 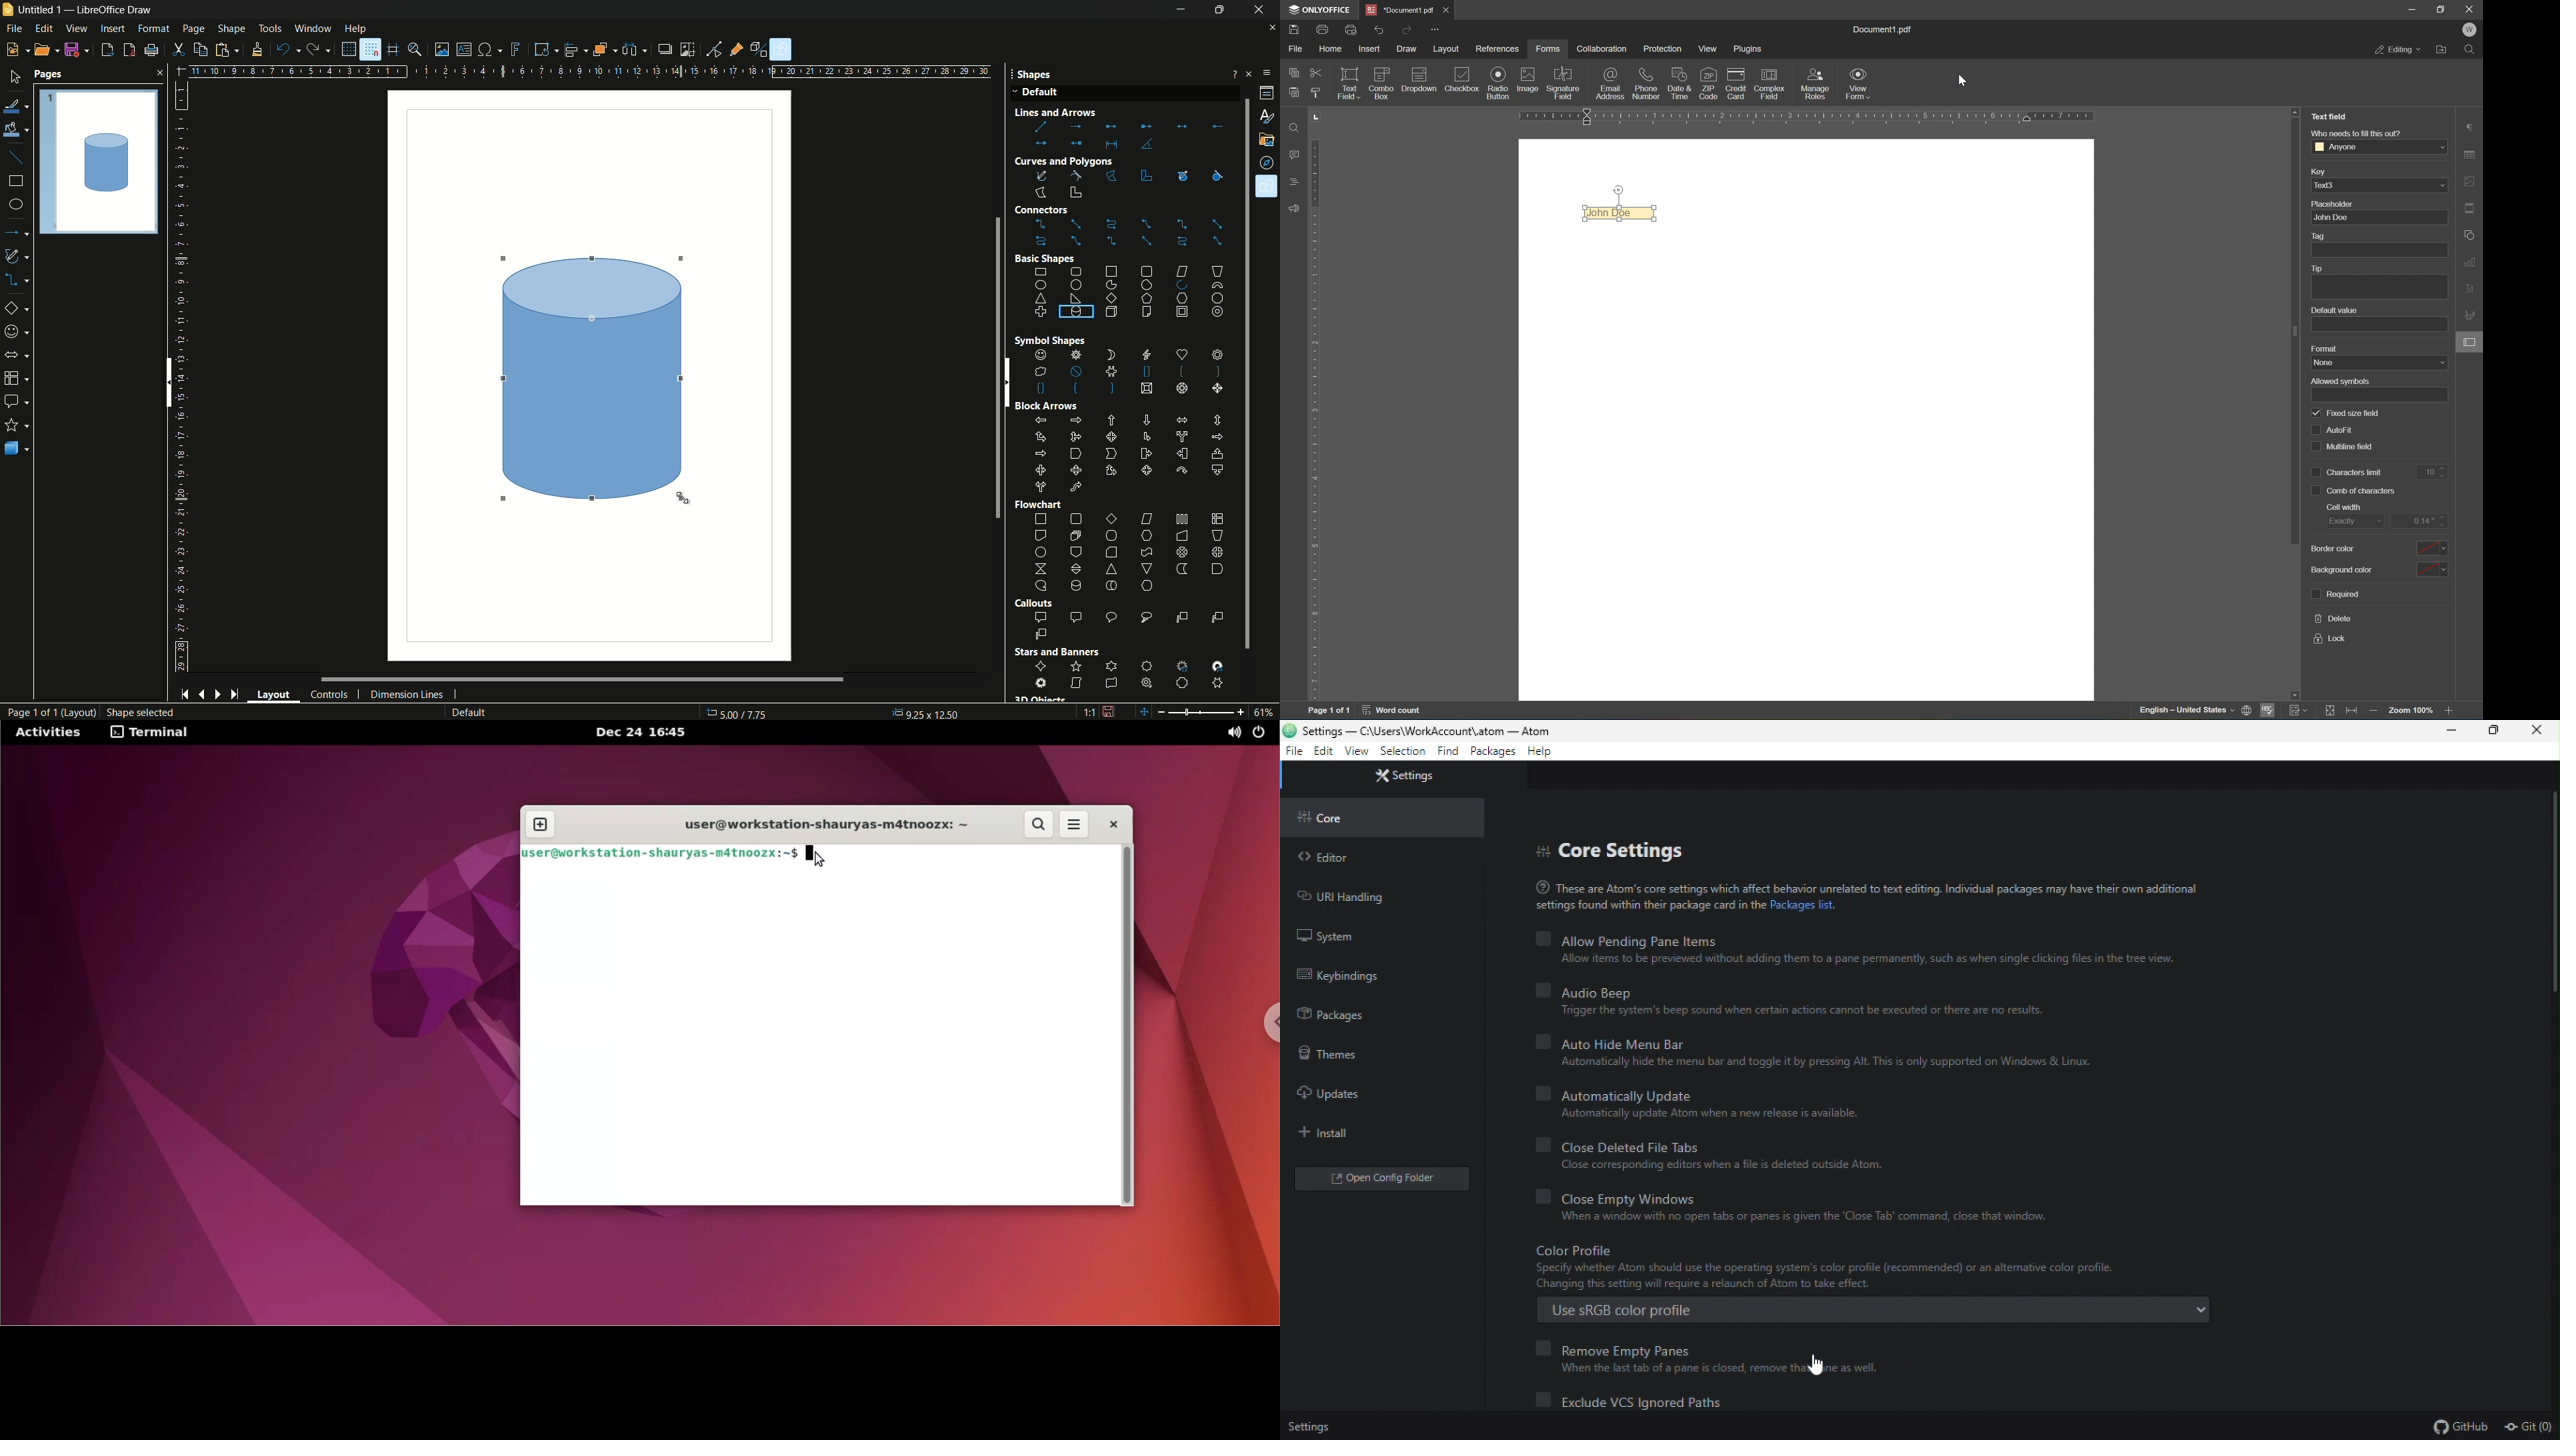 I want to click on core, so click(x=1331, y=821).